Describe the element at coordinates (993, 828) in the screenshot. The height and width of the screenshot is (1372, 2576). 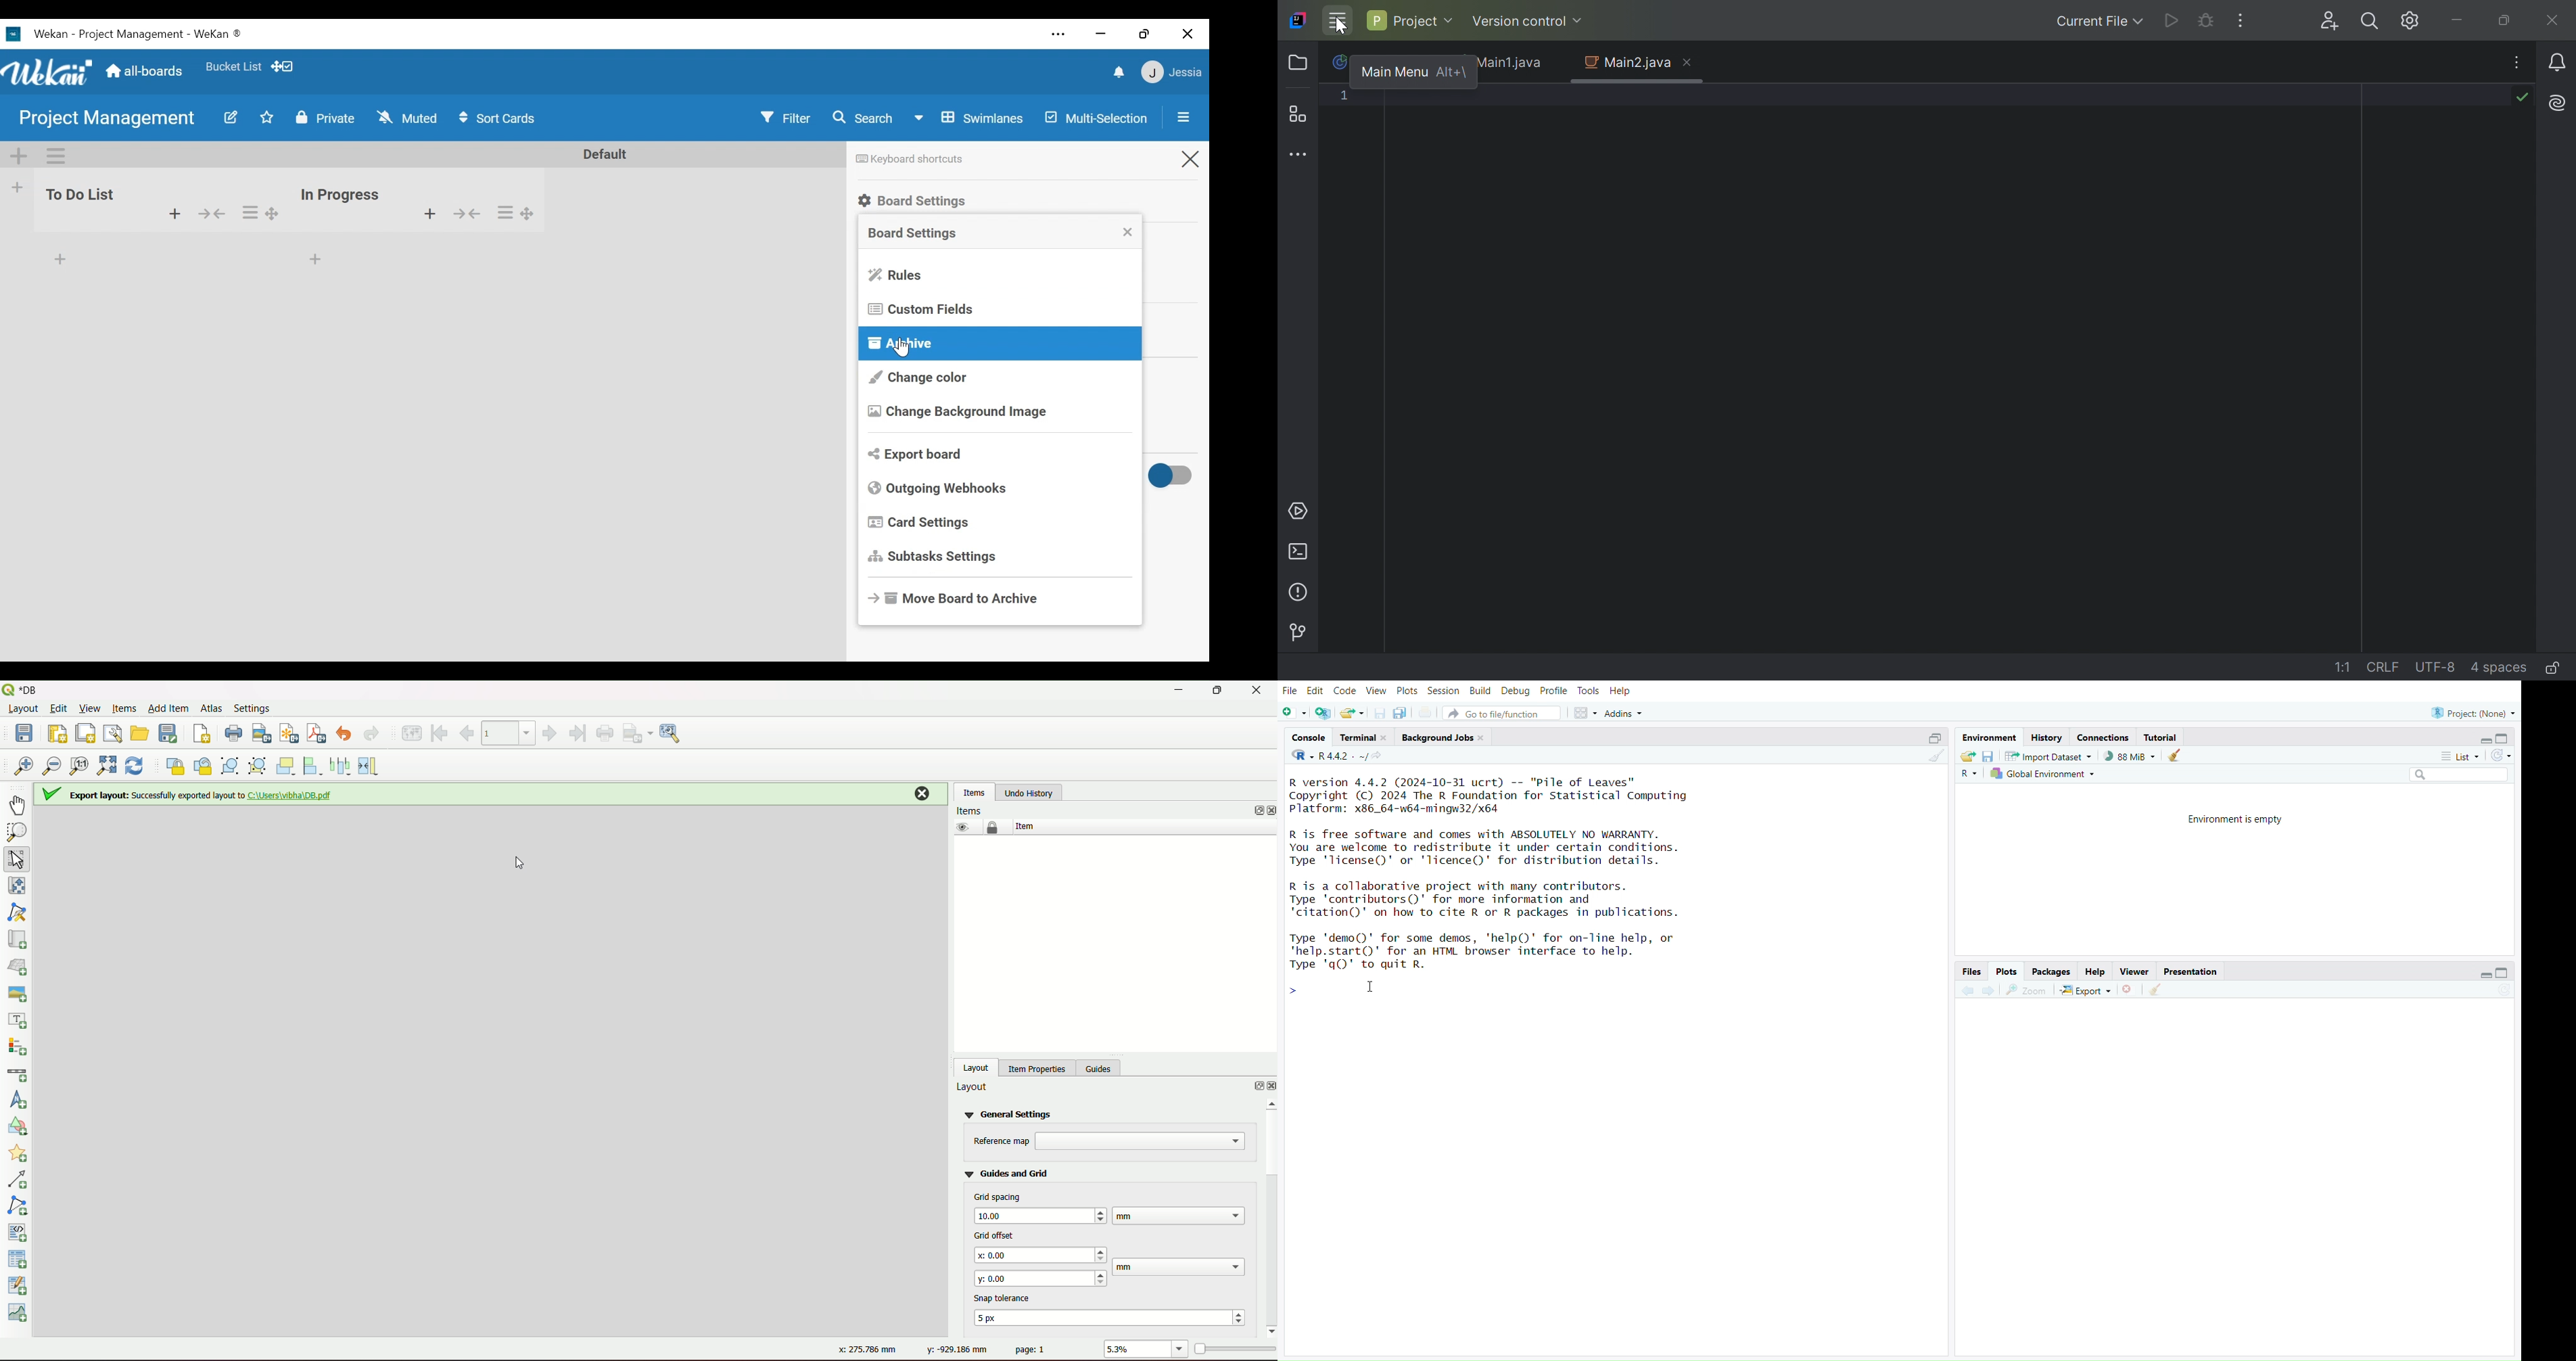
I see `lock` at that location.